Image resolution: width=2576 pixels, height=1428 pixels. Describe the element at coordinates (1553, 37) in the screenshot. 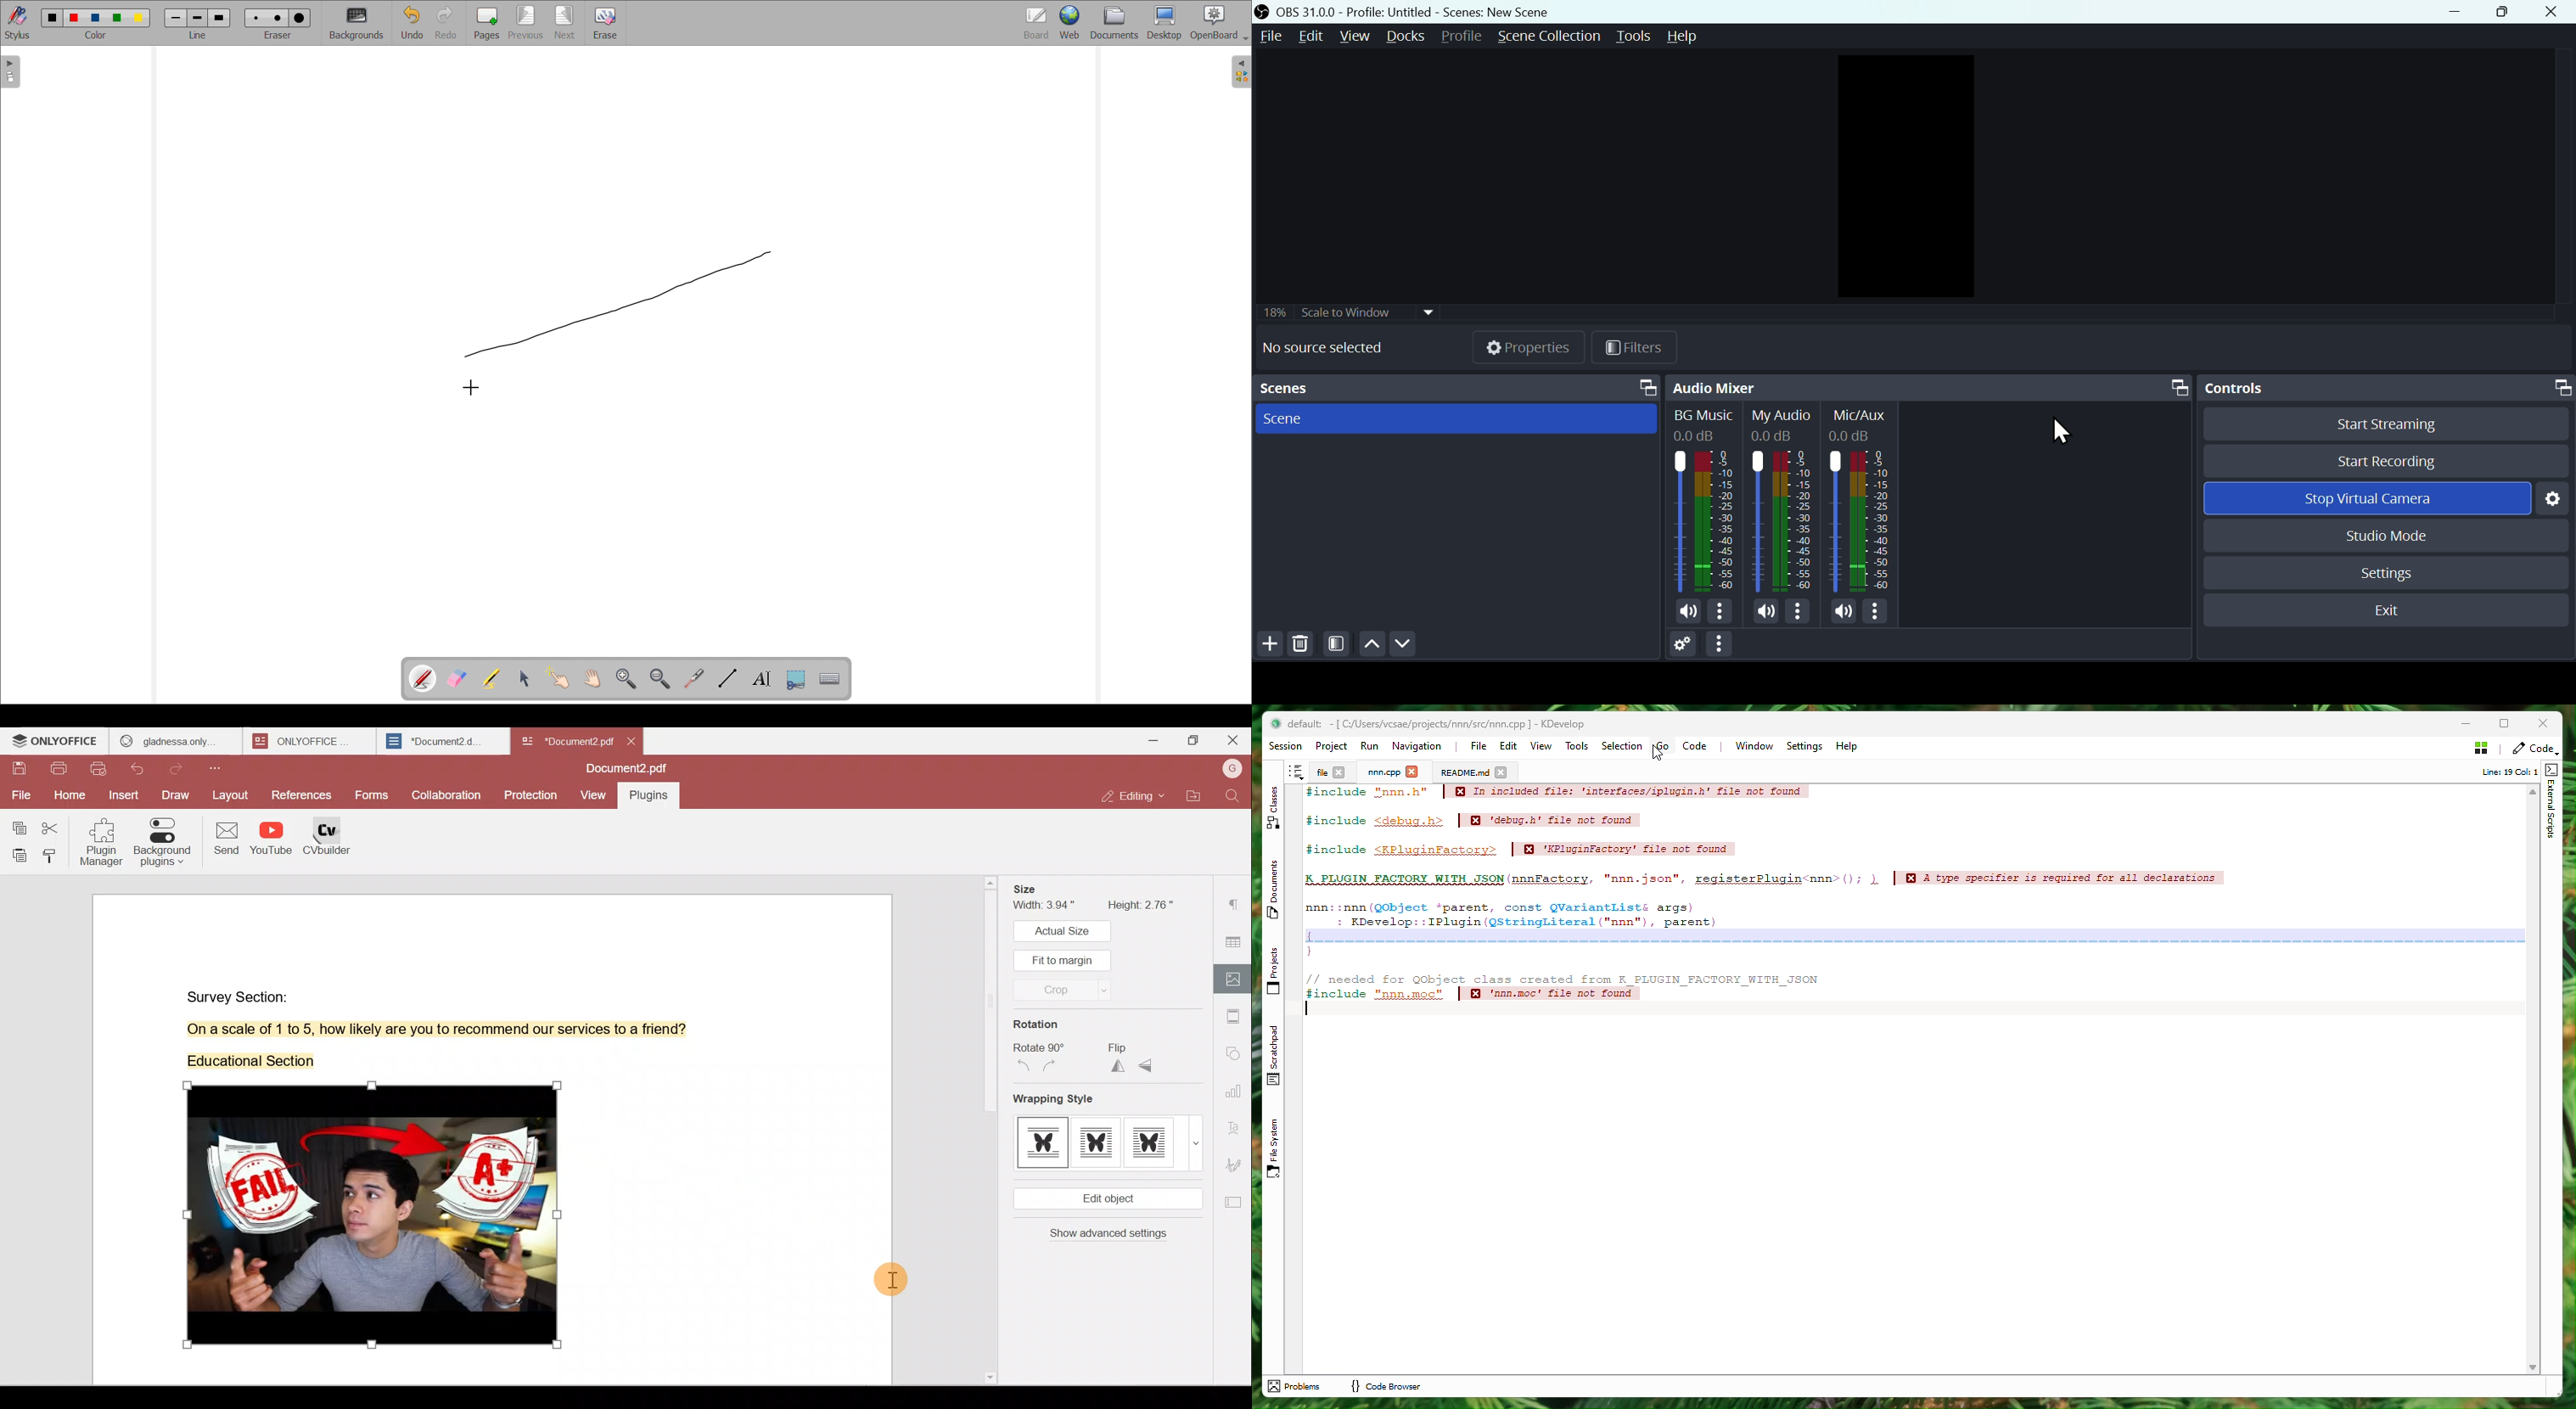

I see `Scene collection` at that location.